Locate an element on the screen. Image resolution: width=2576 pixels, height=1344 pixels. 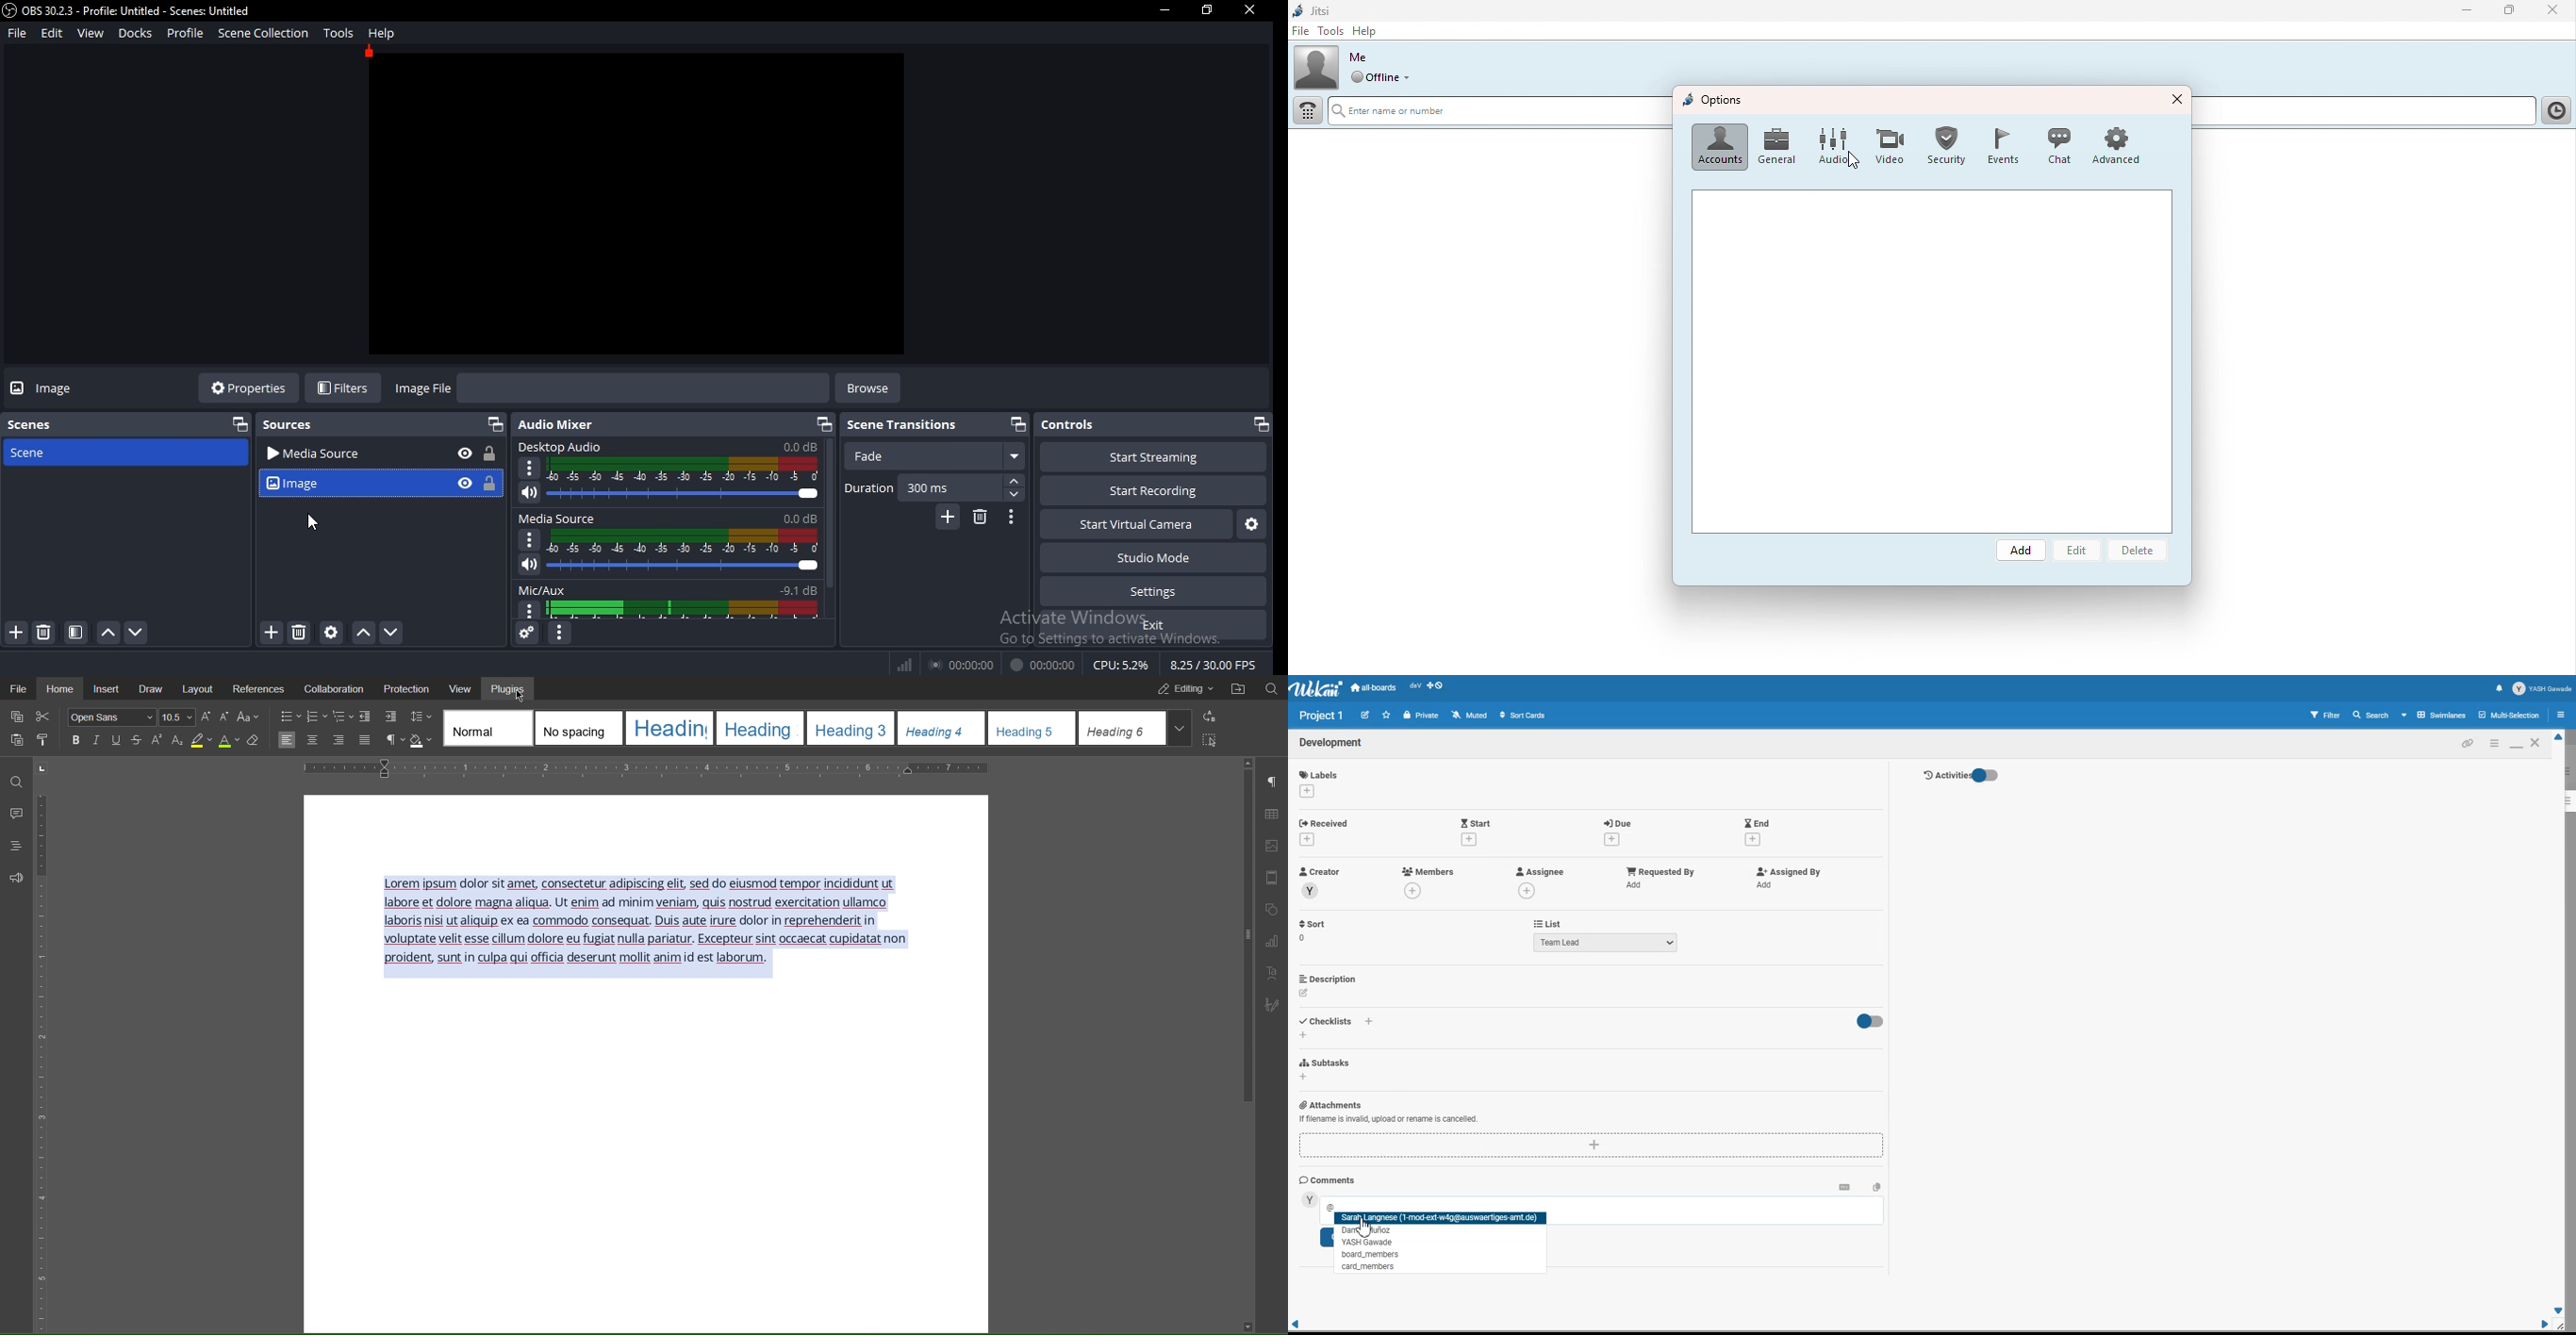
tag People is located at coordinates (1440, 1218).